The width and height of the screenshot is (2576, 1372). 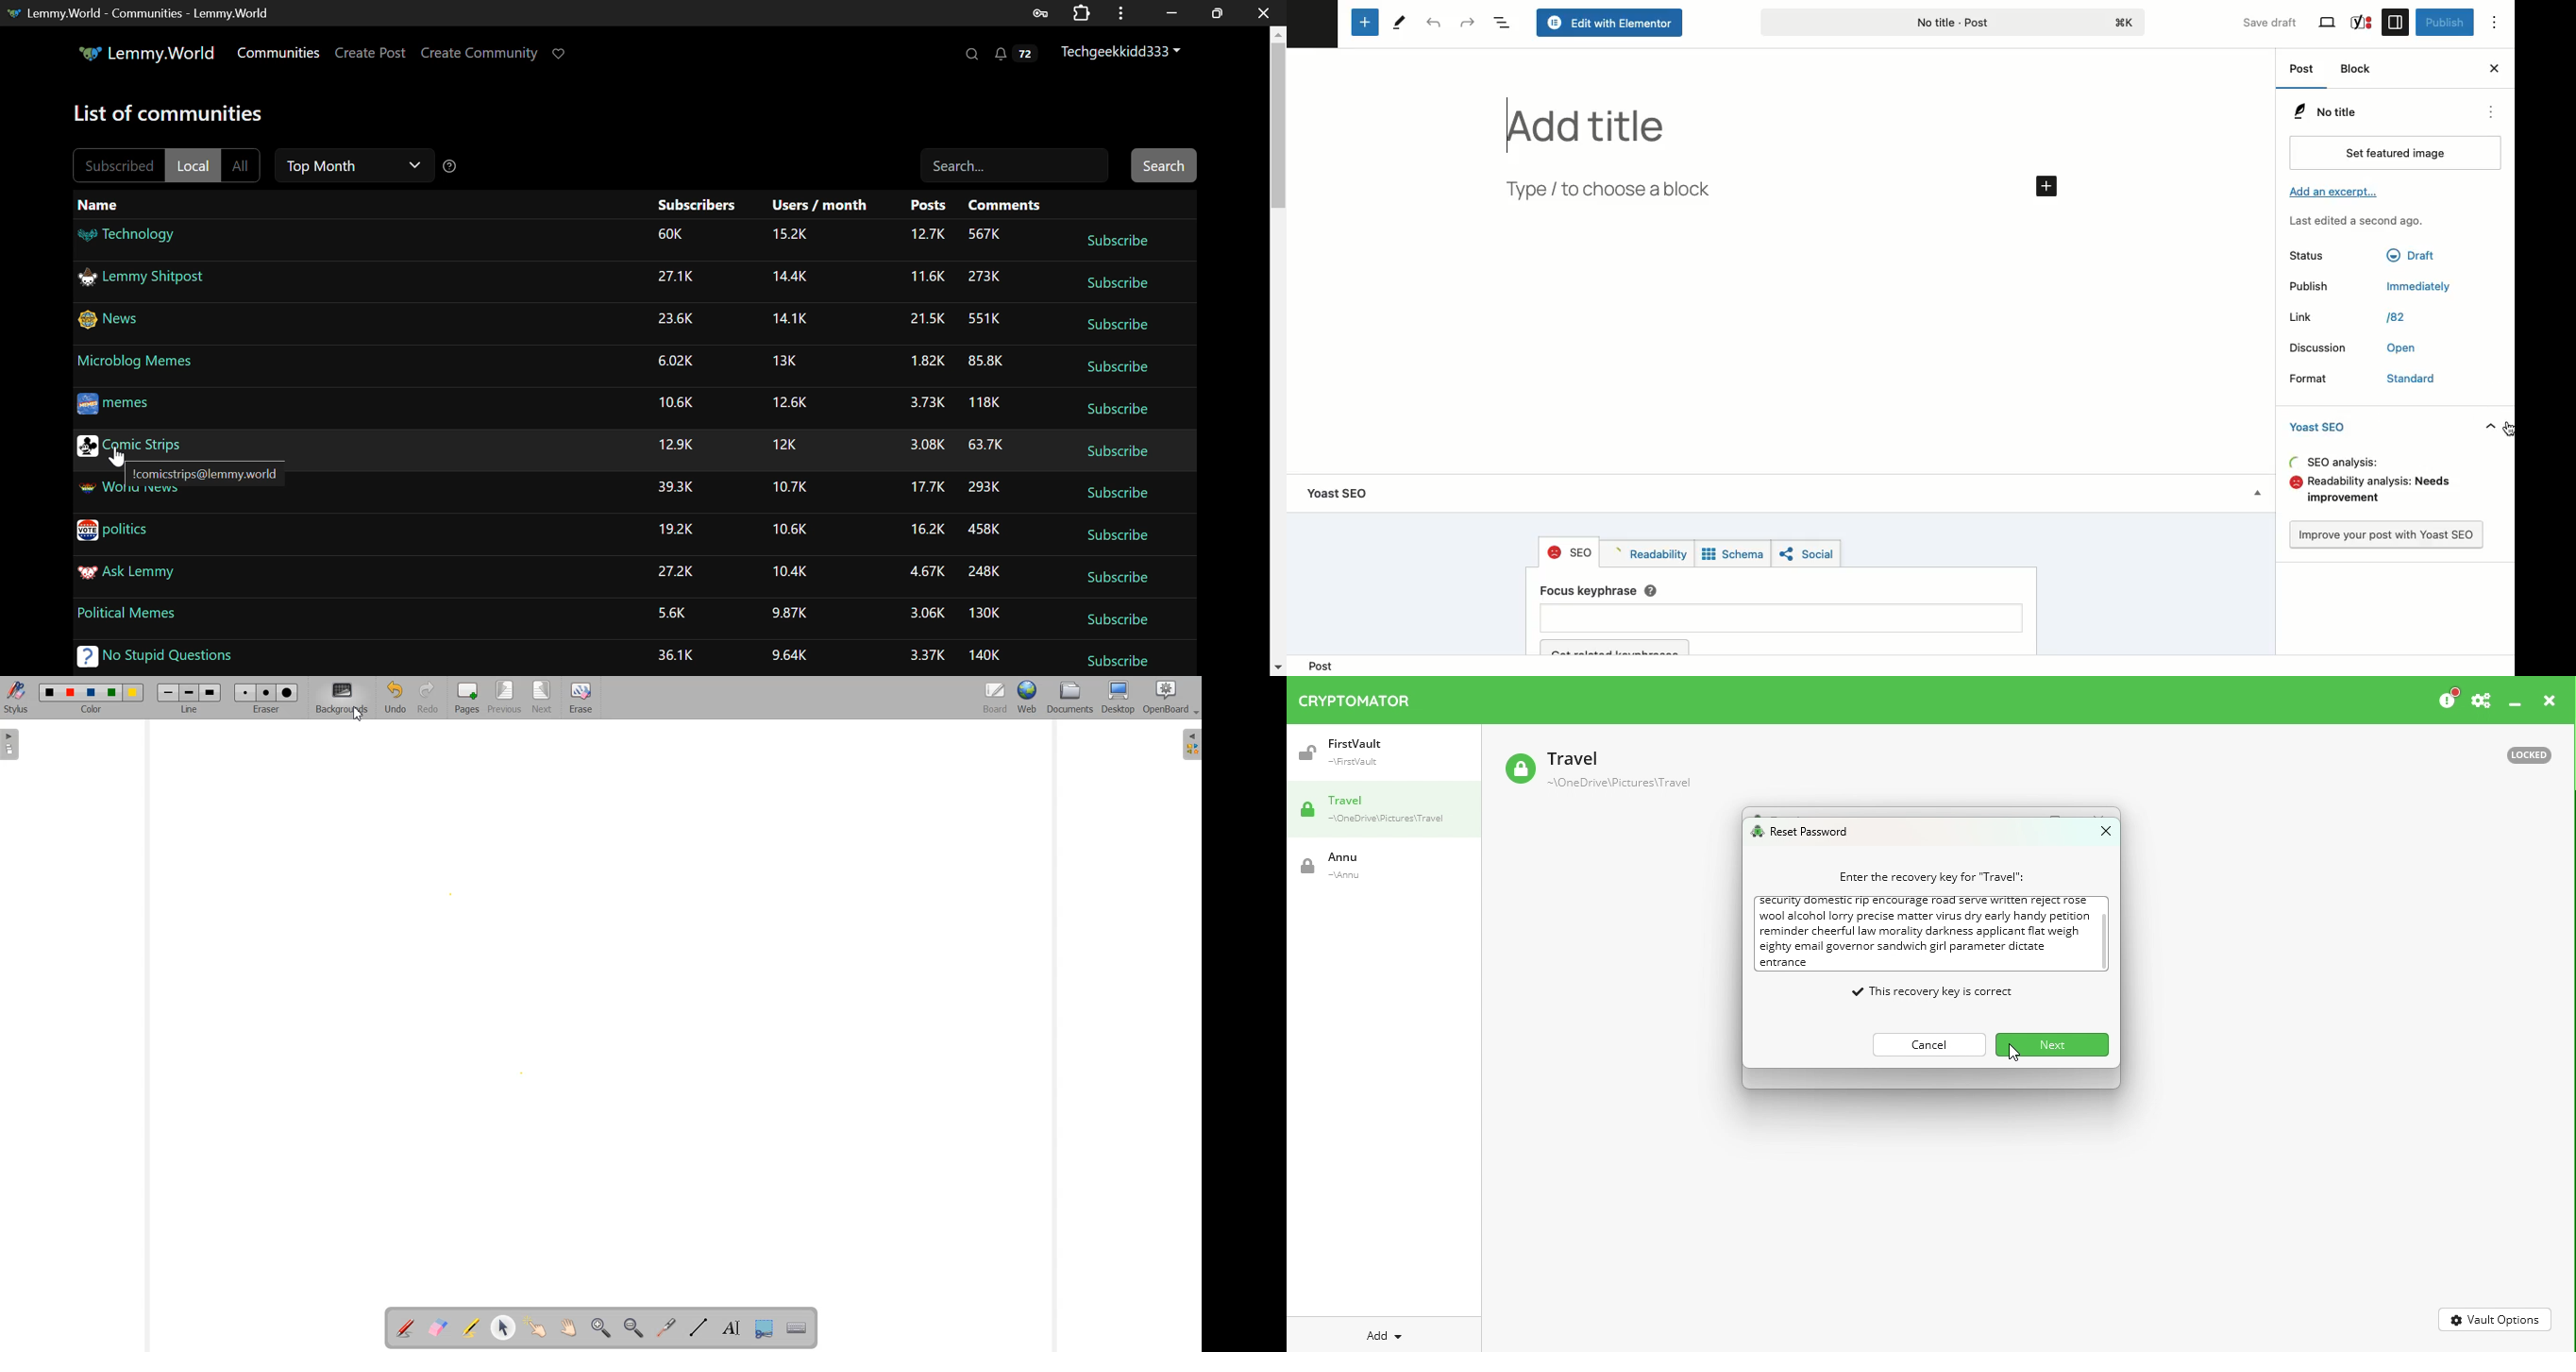 What do you see at coordinates (120, 404) in the screenshot?
I see `memes` at bounding box center [120, 404].